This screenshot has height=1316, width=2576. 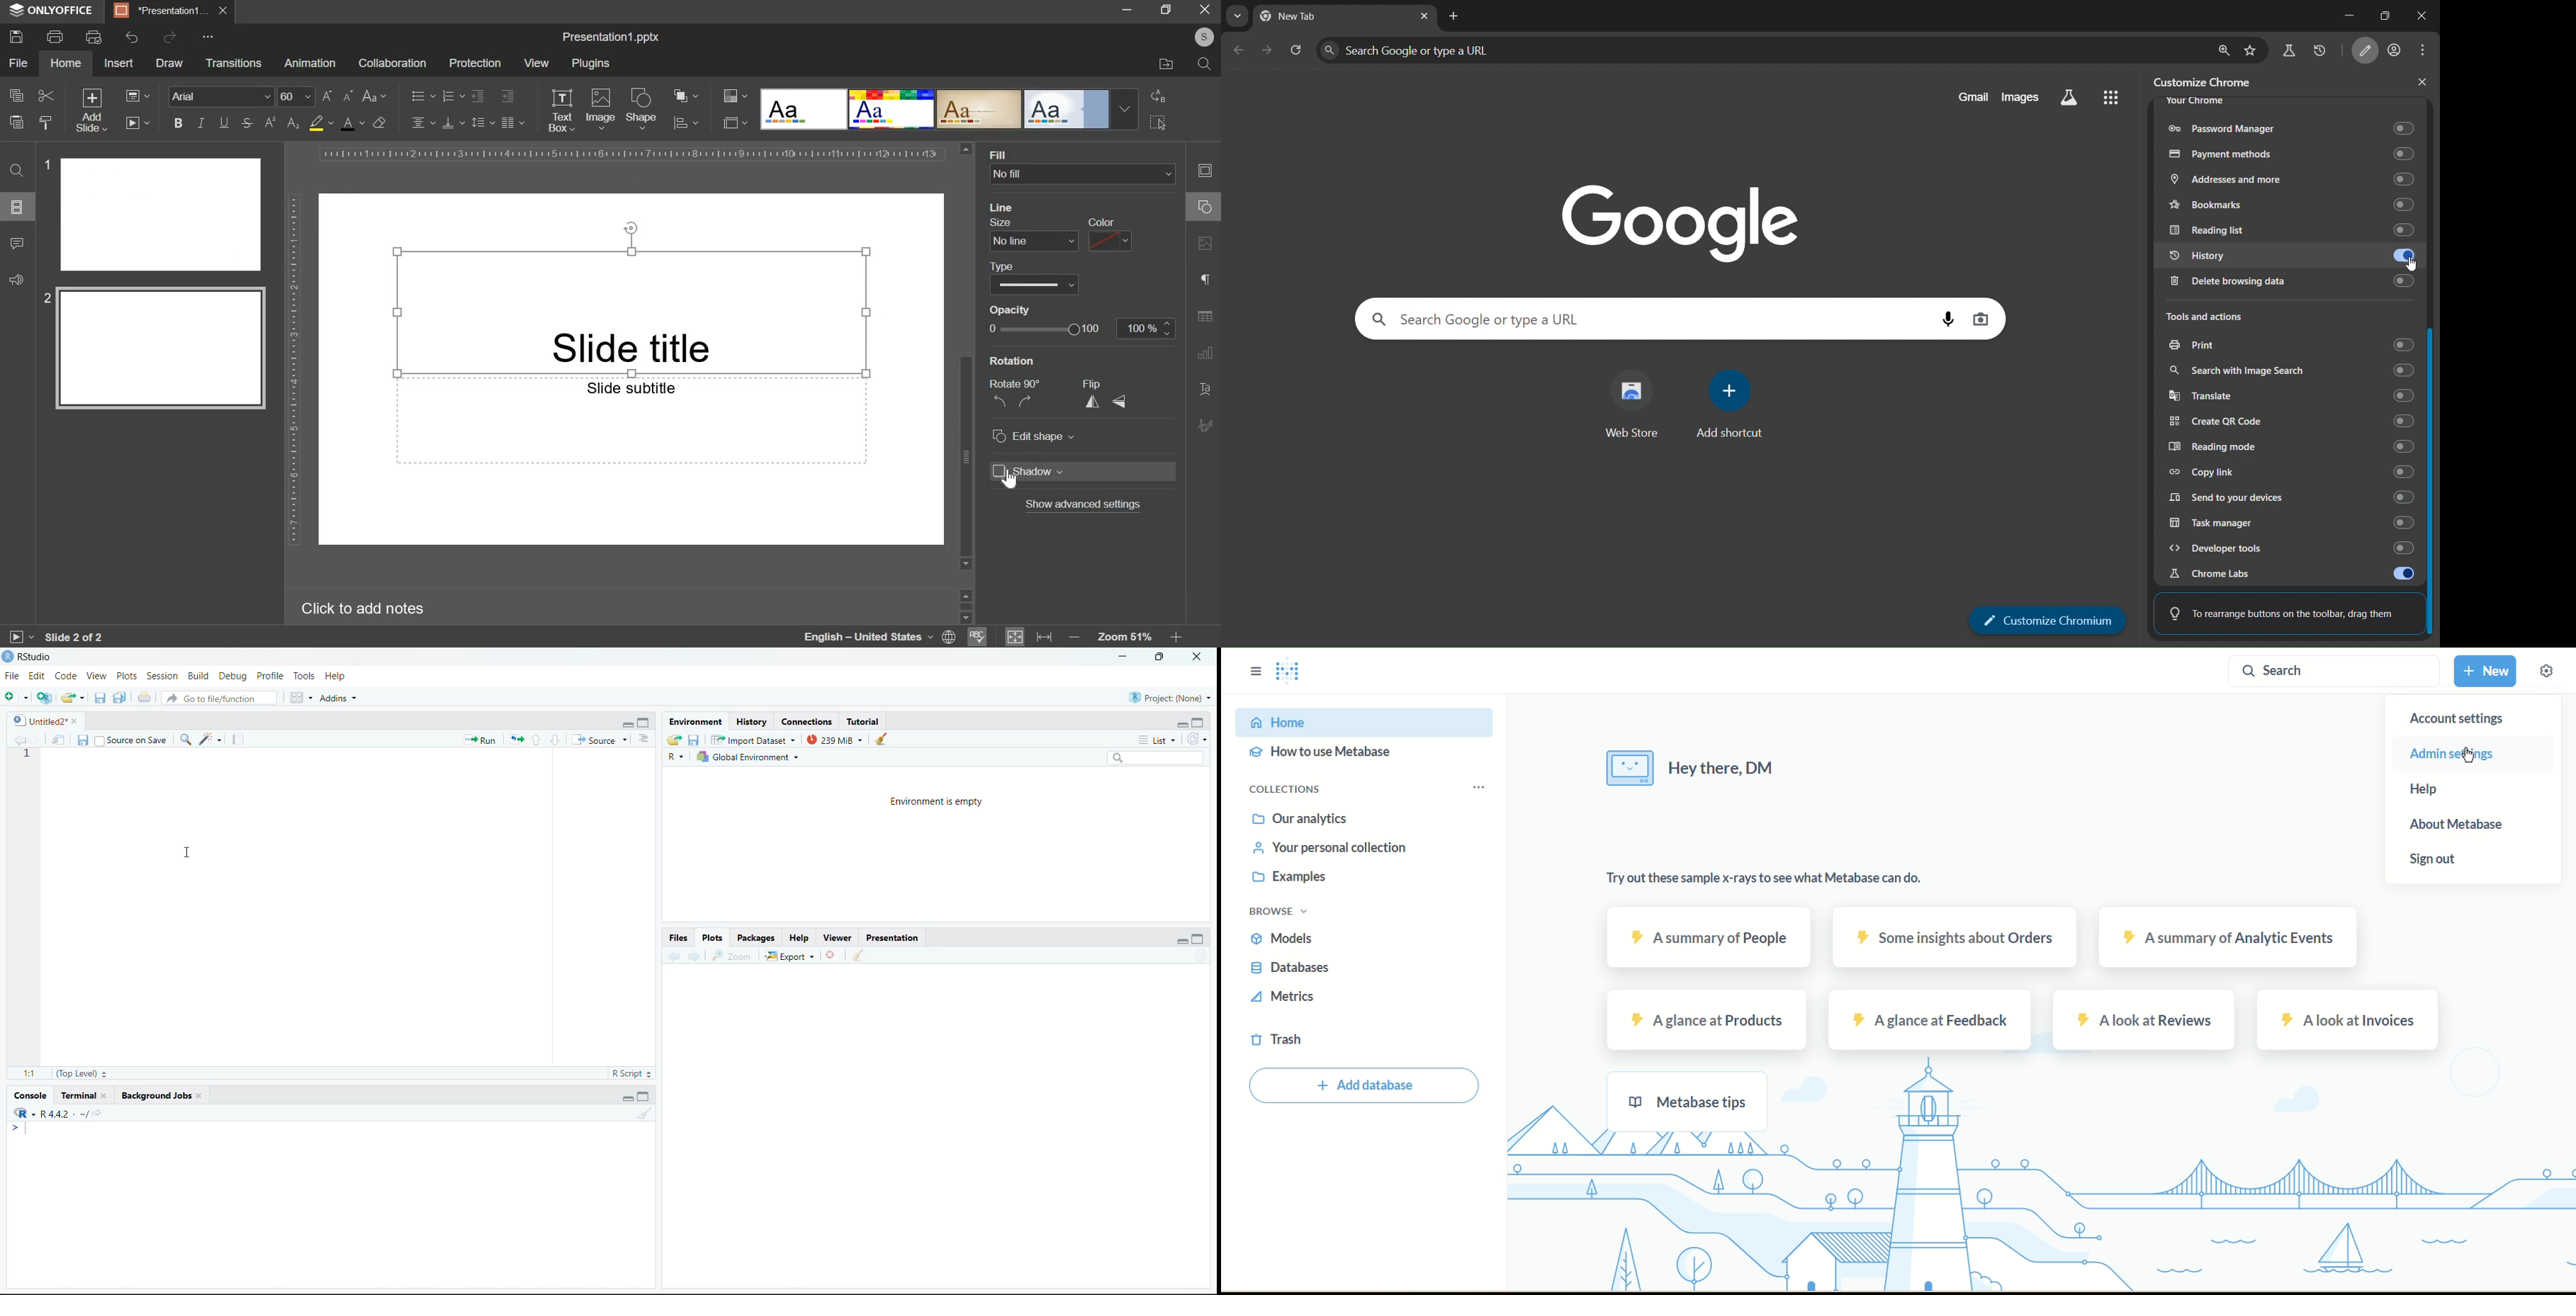 What do you see at coordinates (73, 696) in the screenshot?
I see `Open an existing file (Ctrl + O)` at bounding box center [73, 696].